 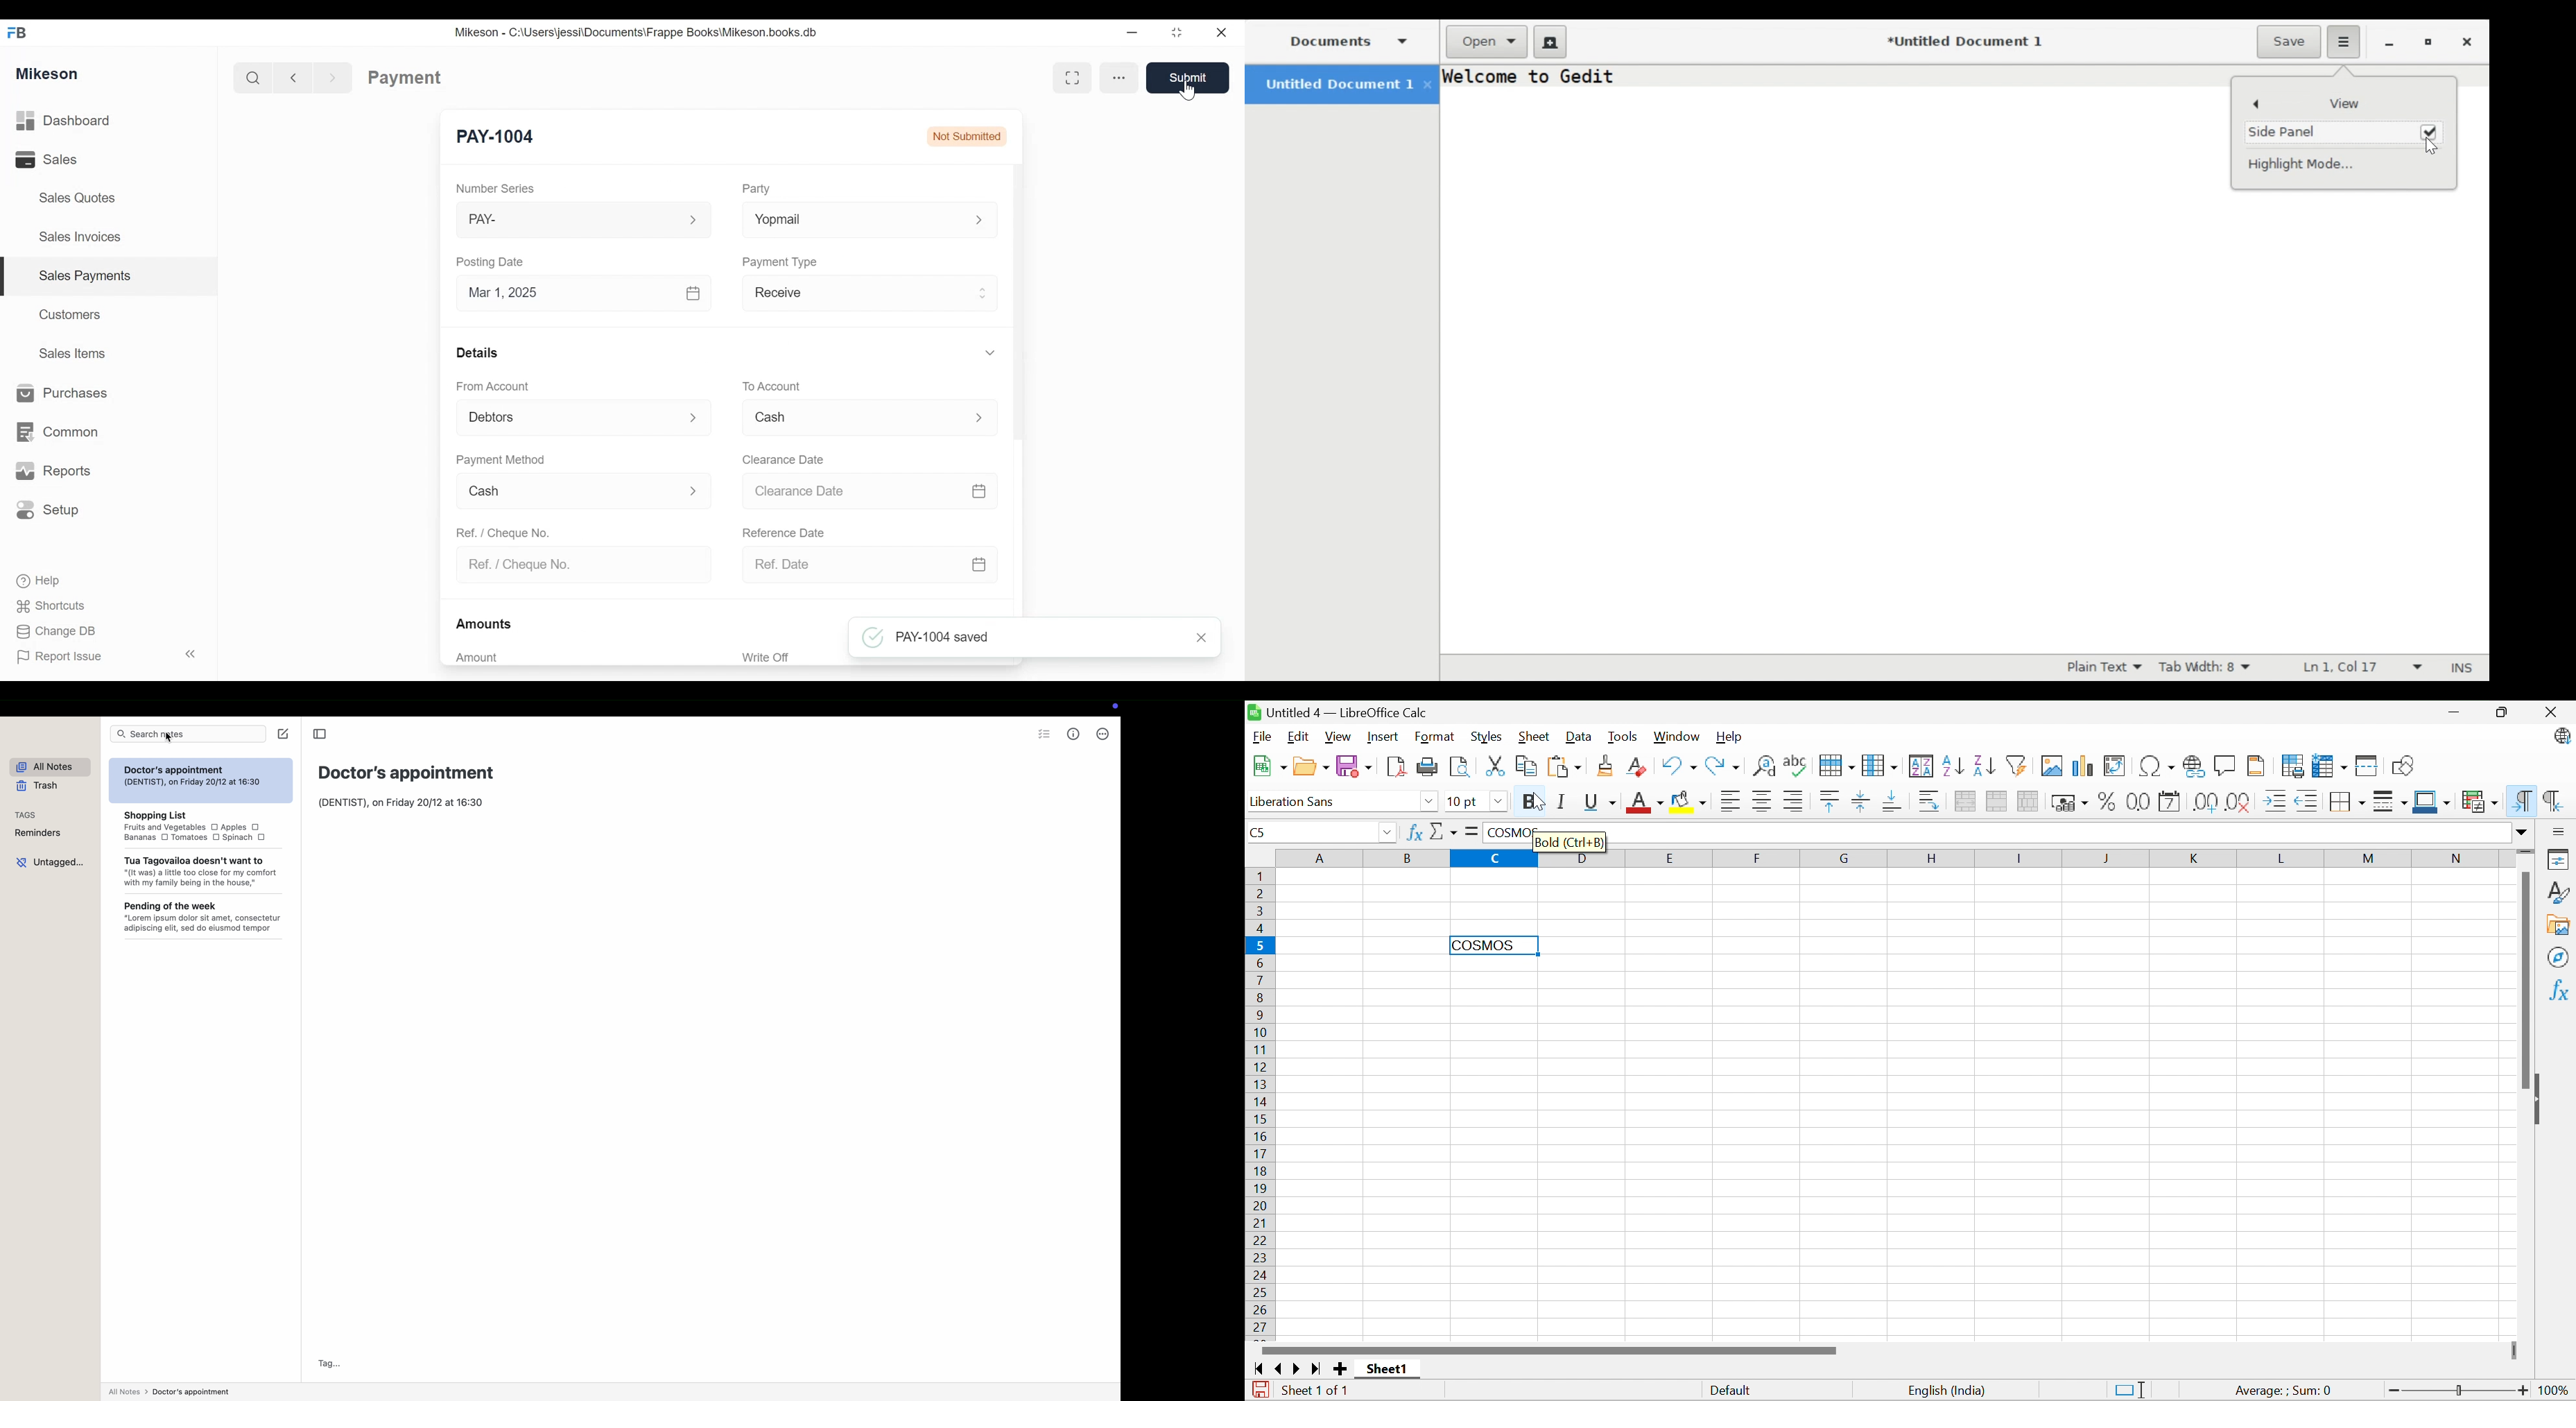 What do you see at coordinates (1474, 832) in the screenshot?
I see `Formula` at bounding box center [1474, 832].